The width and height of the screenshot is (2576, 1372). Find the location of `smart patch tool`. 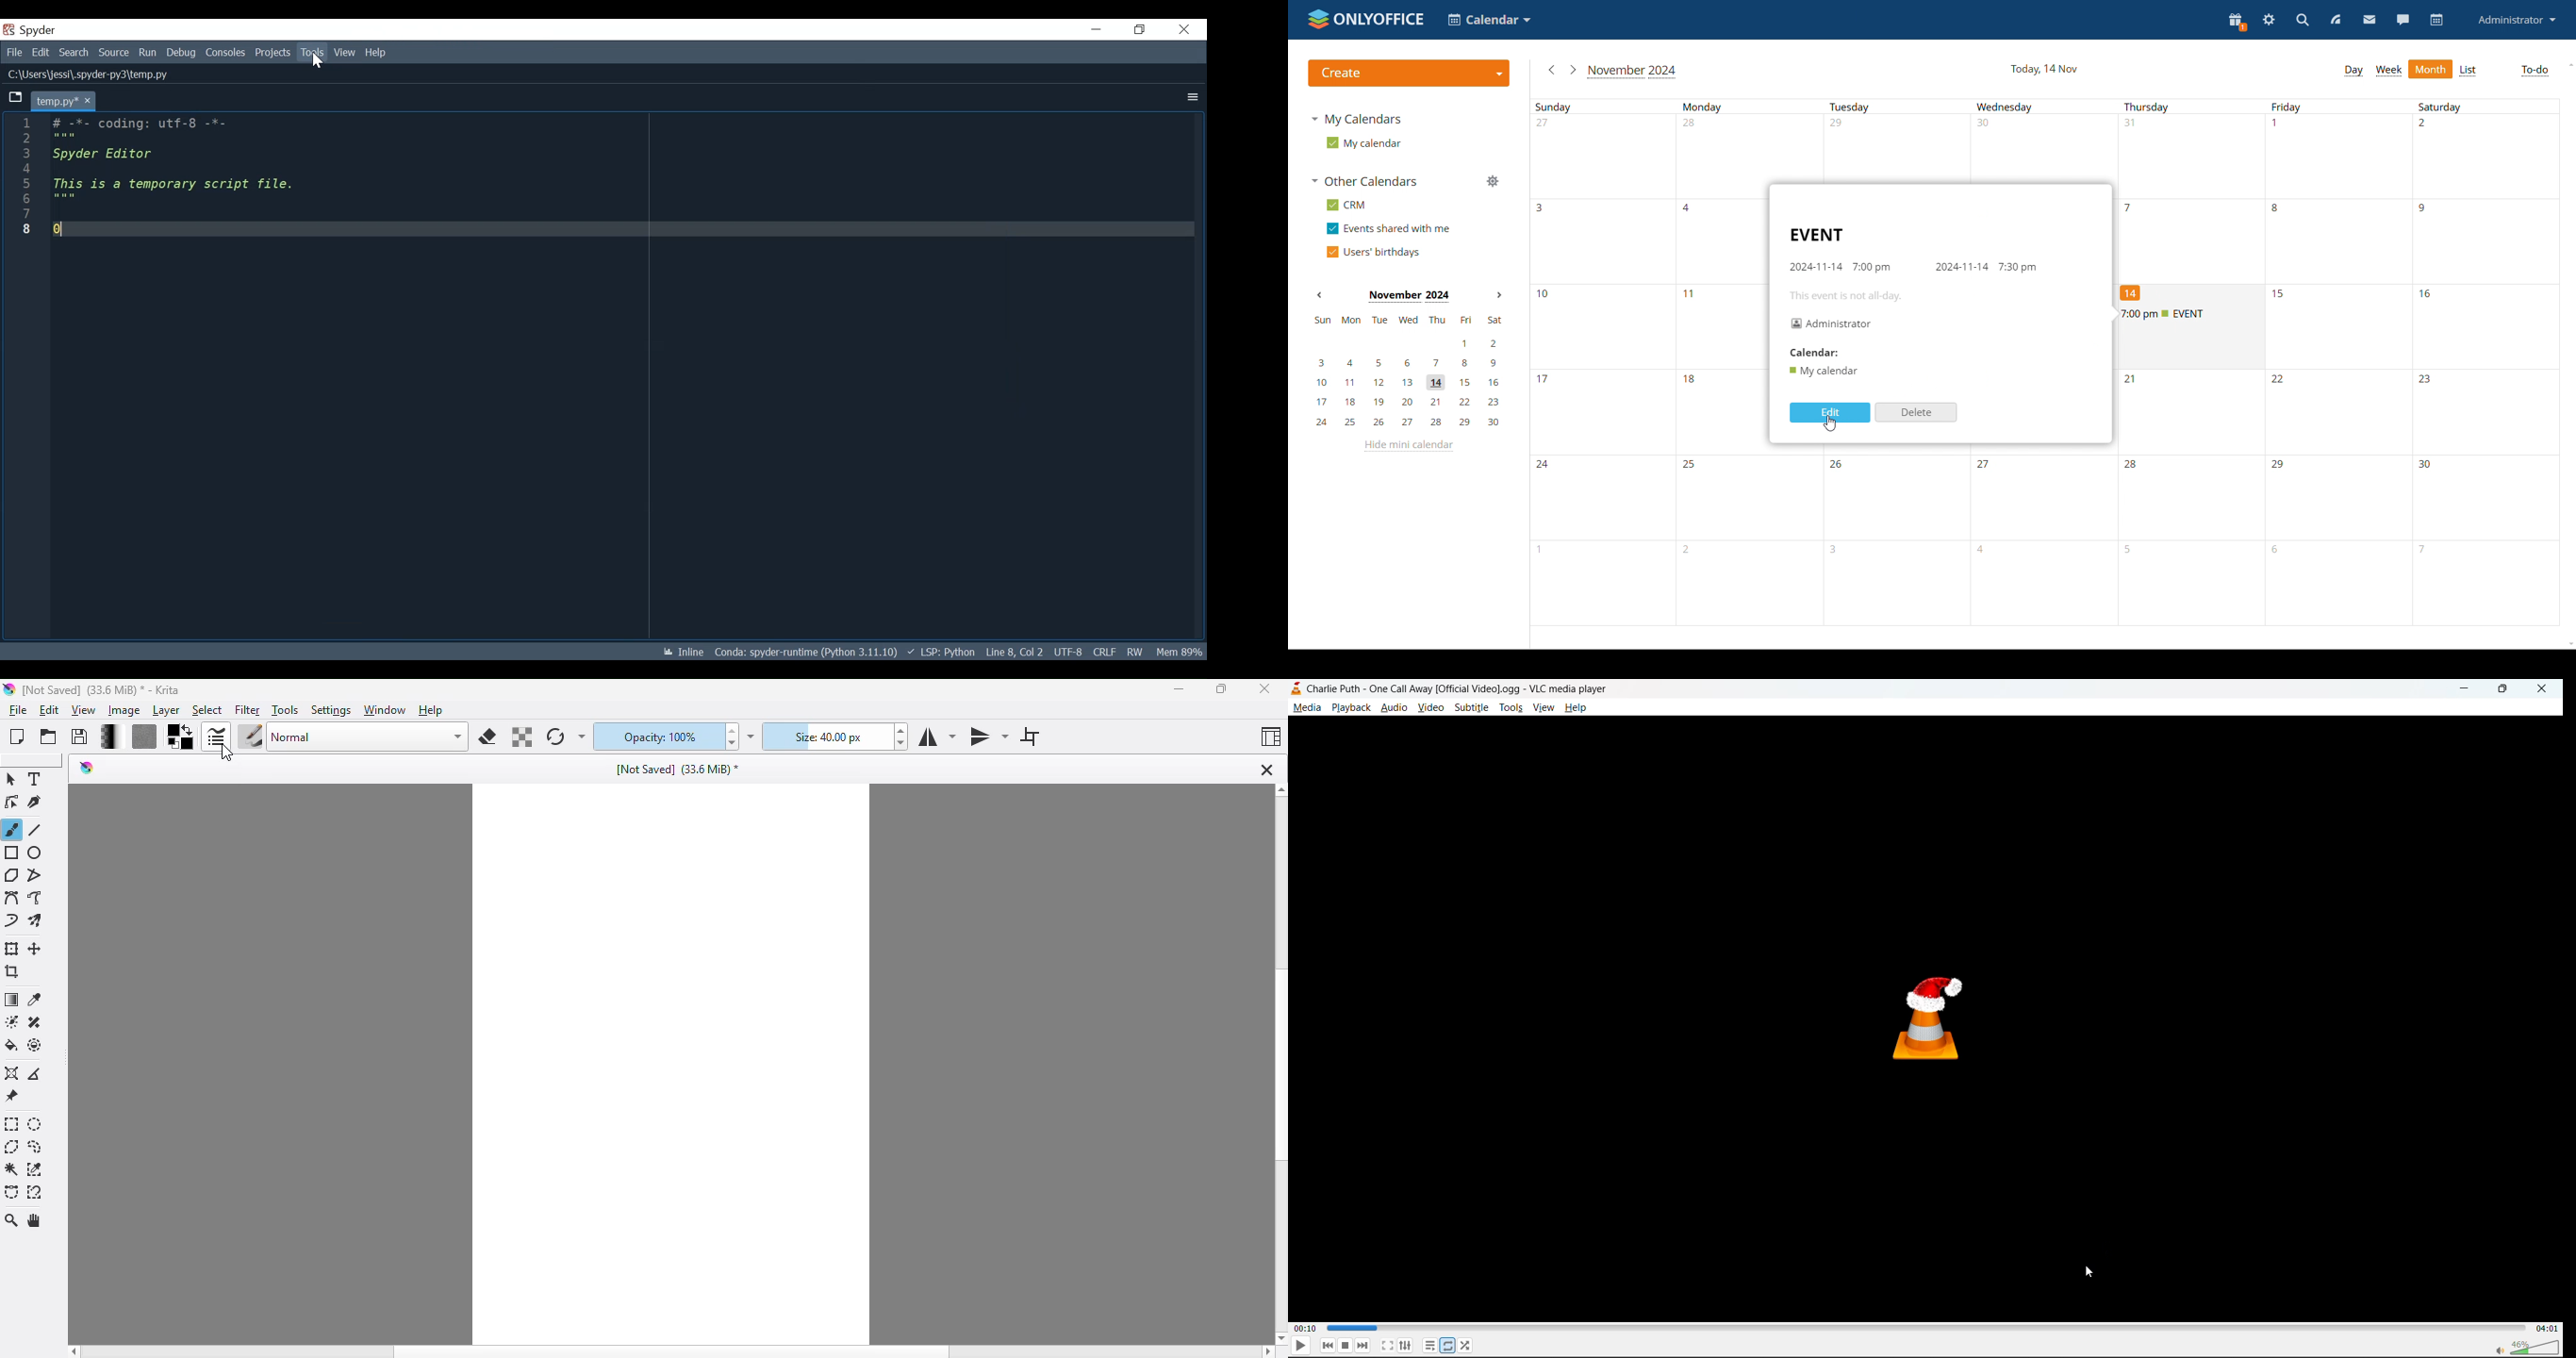

smart patch tool is located at coordinates (35, 1021).